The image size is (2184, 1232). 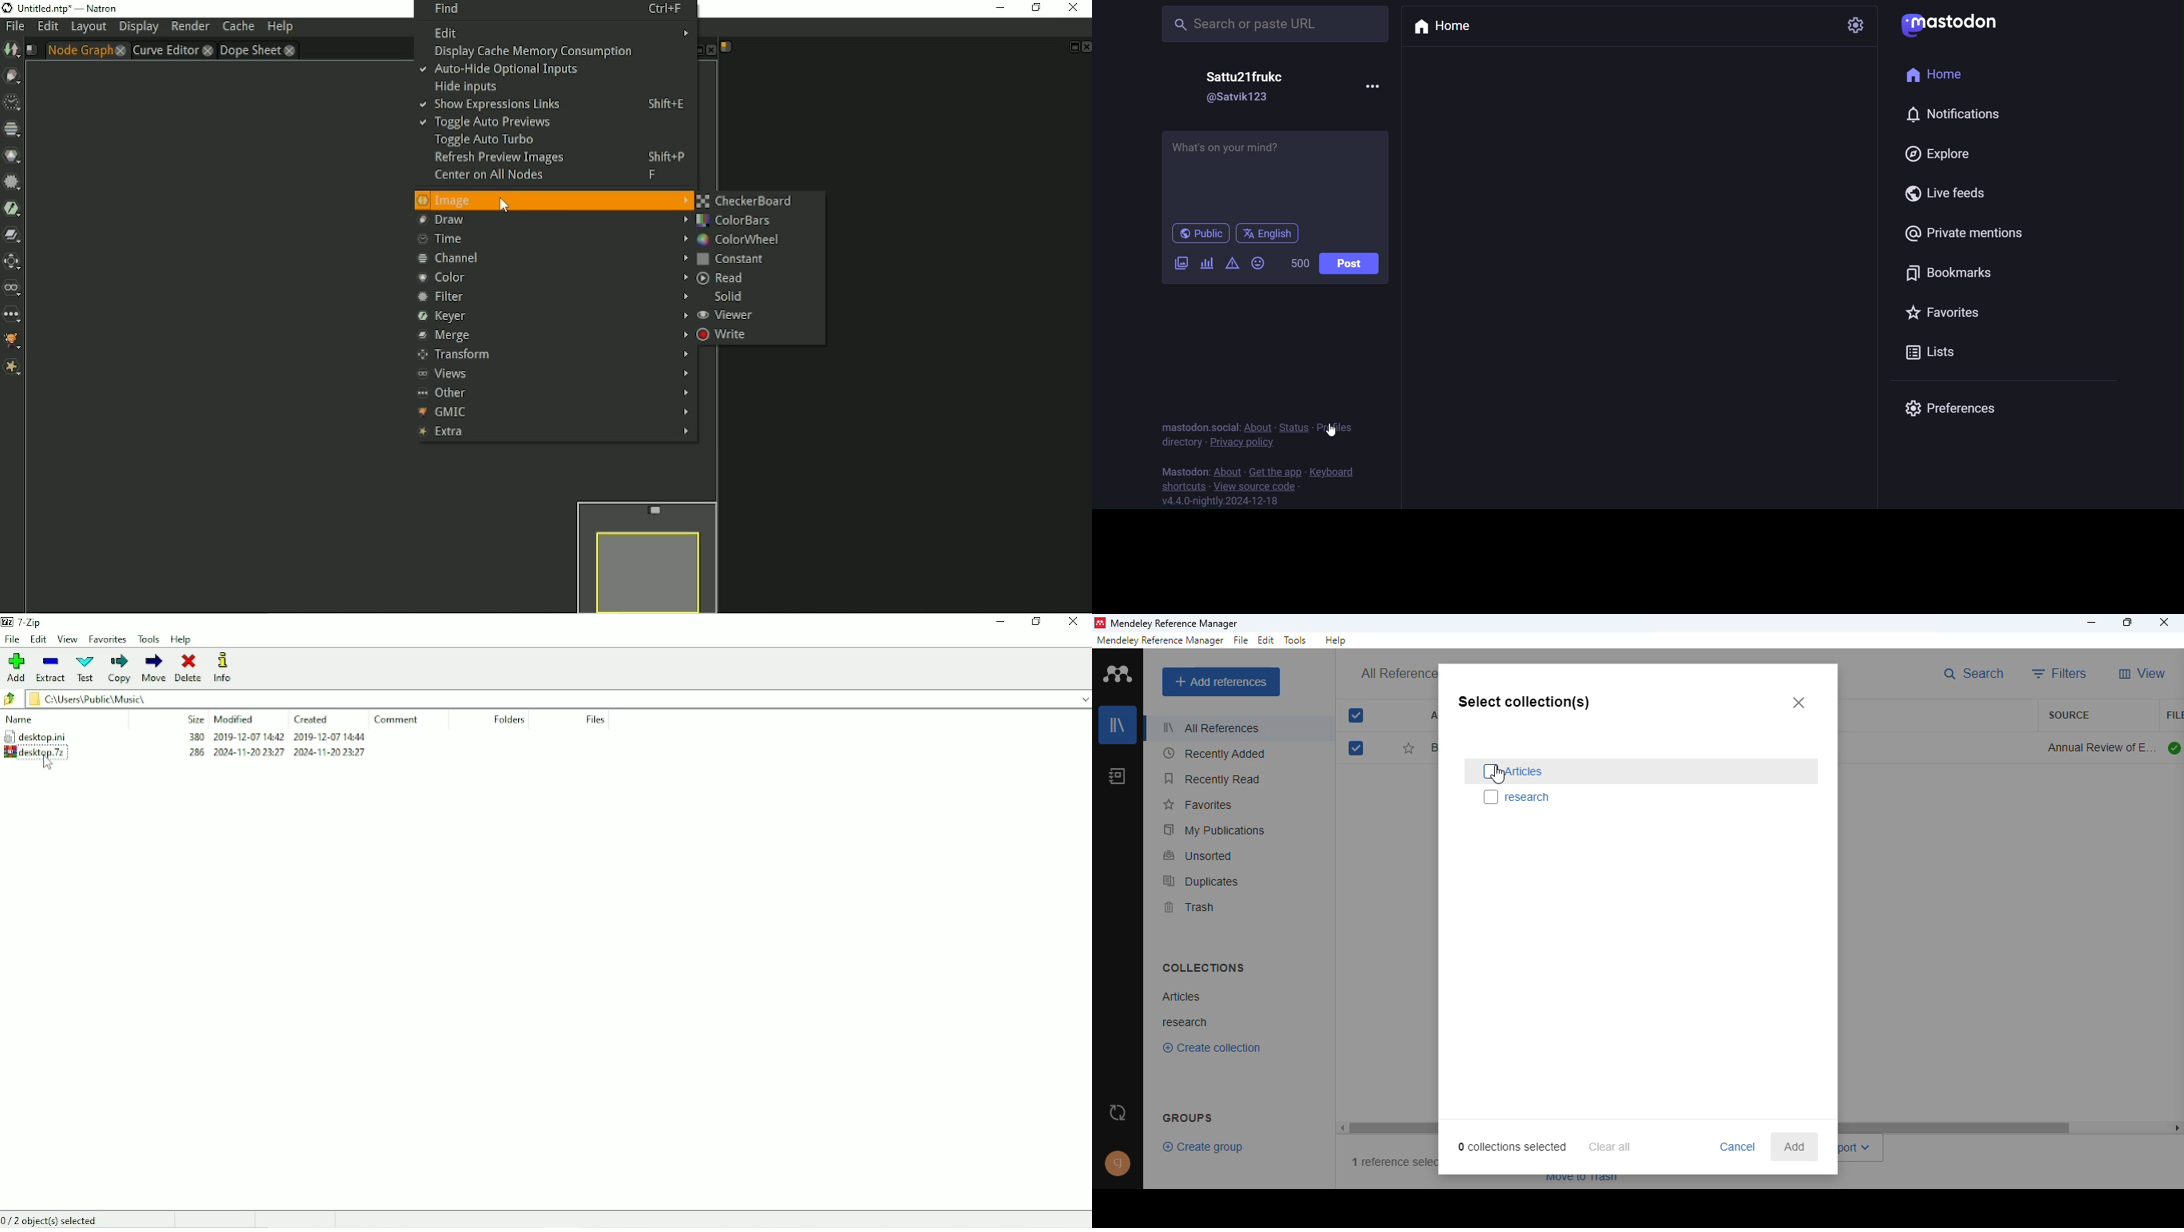 What do you see at coordinates (183, 639) in the screenshot?
I see `Help` at bounding box center [183, 639].